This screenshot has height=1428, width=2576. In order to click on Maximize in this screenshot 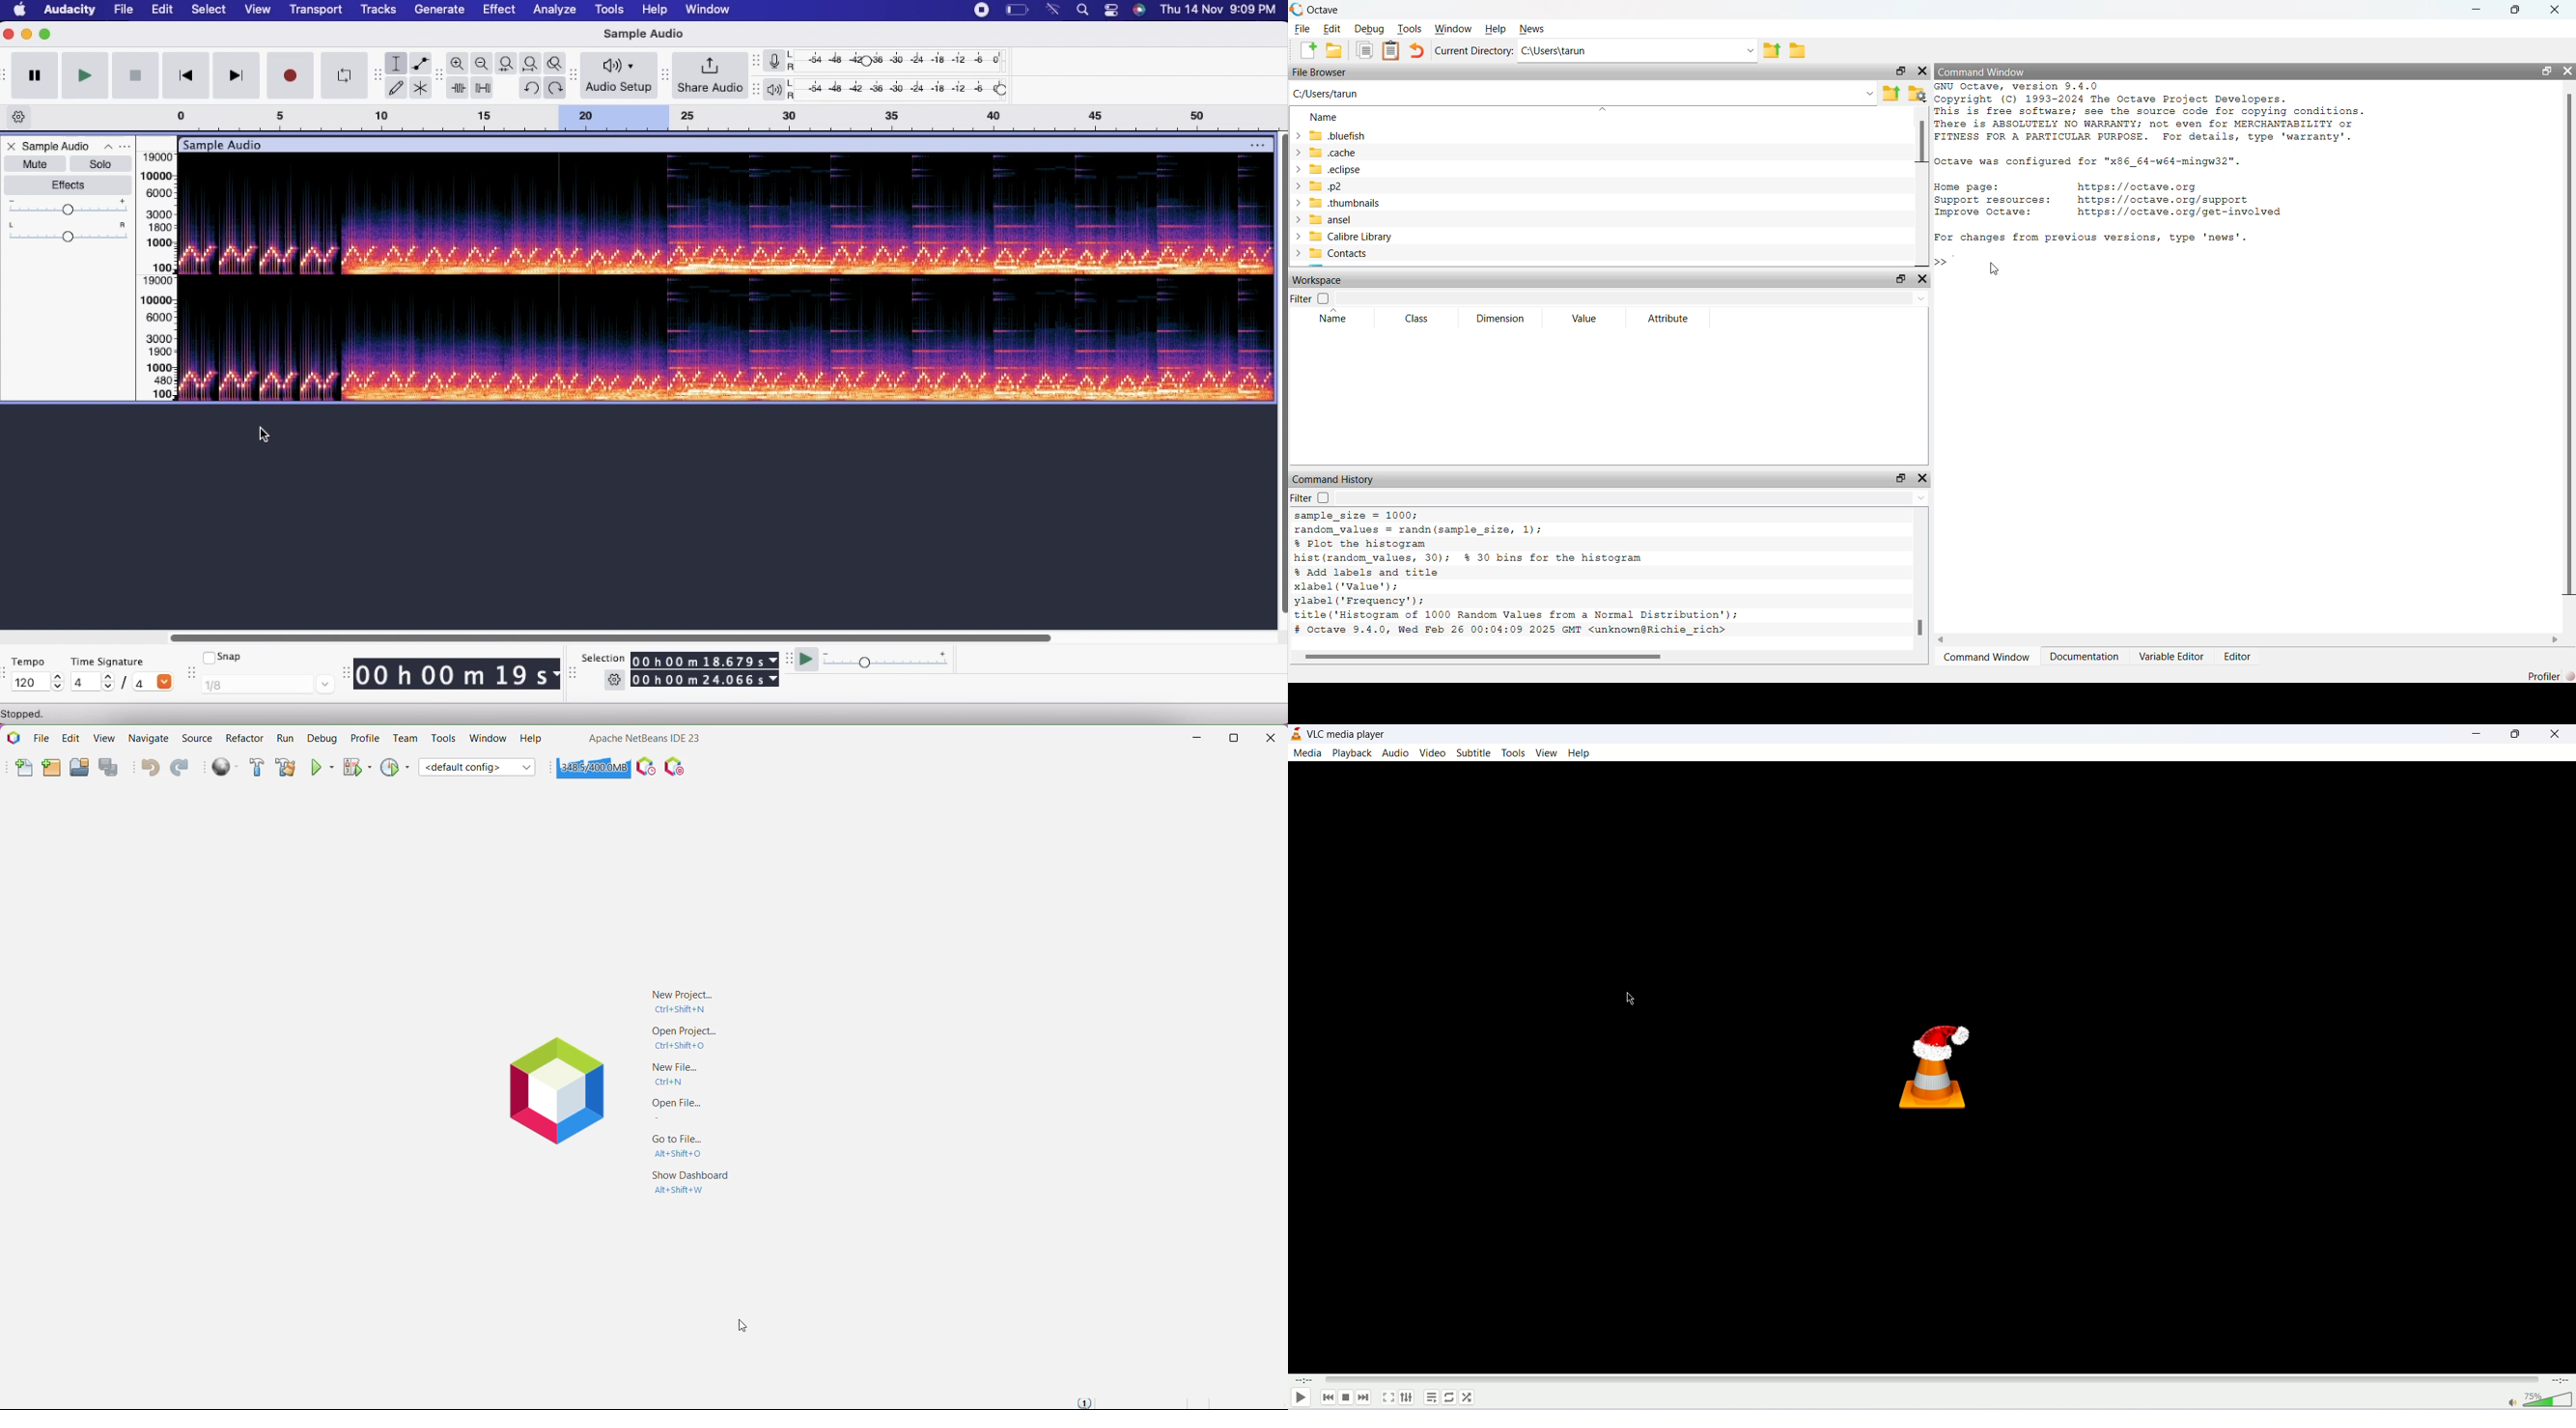, I will do `click(45, 34)`.